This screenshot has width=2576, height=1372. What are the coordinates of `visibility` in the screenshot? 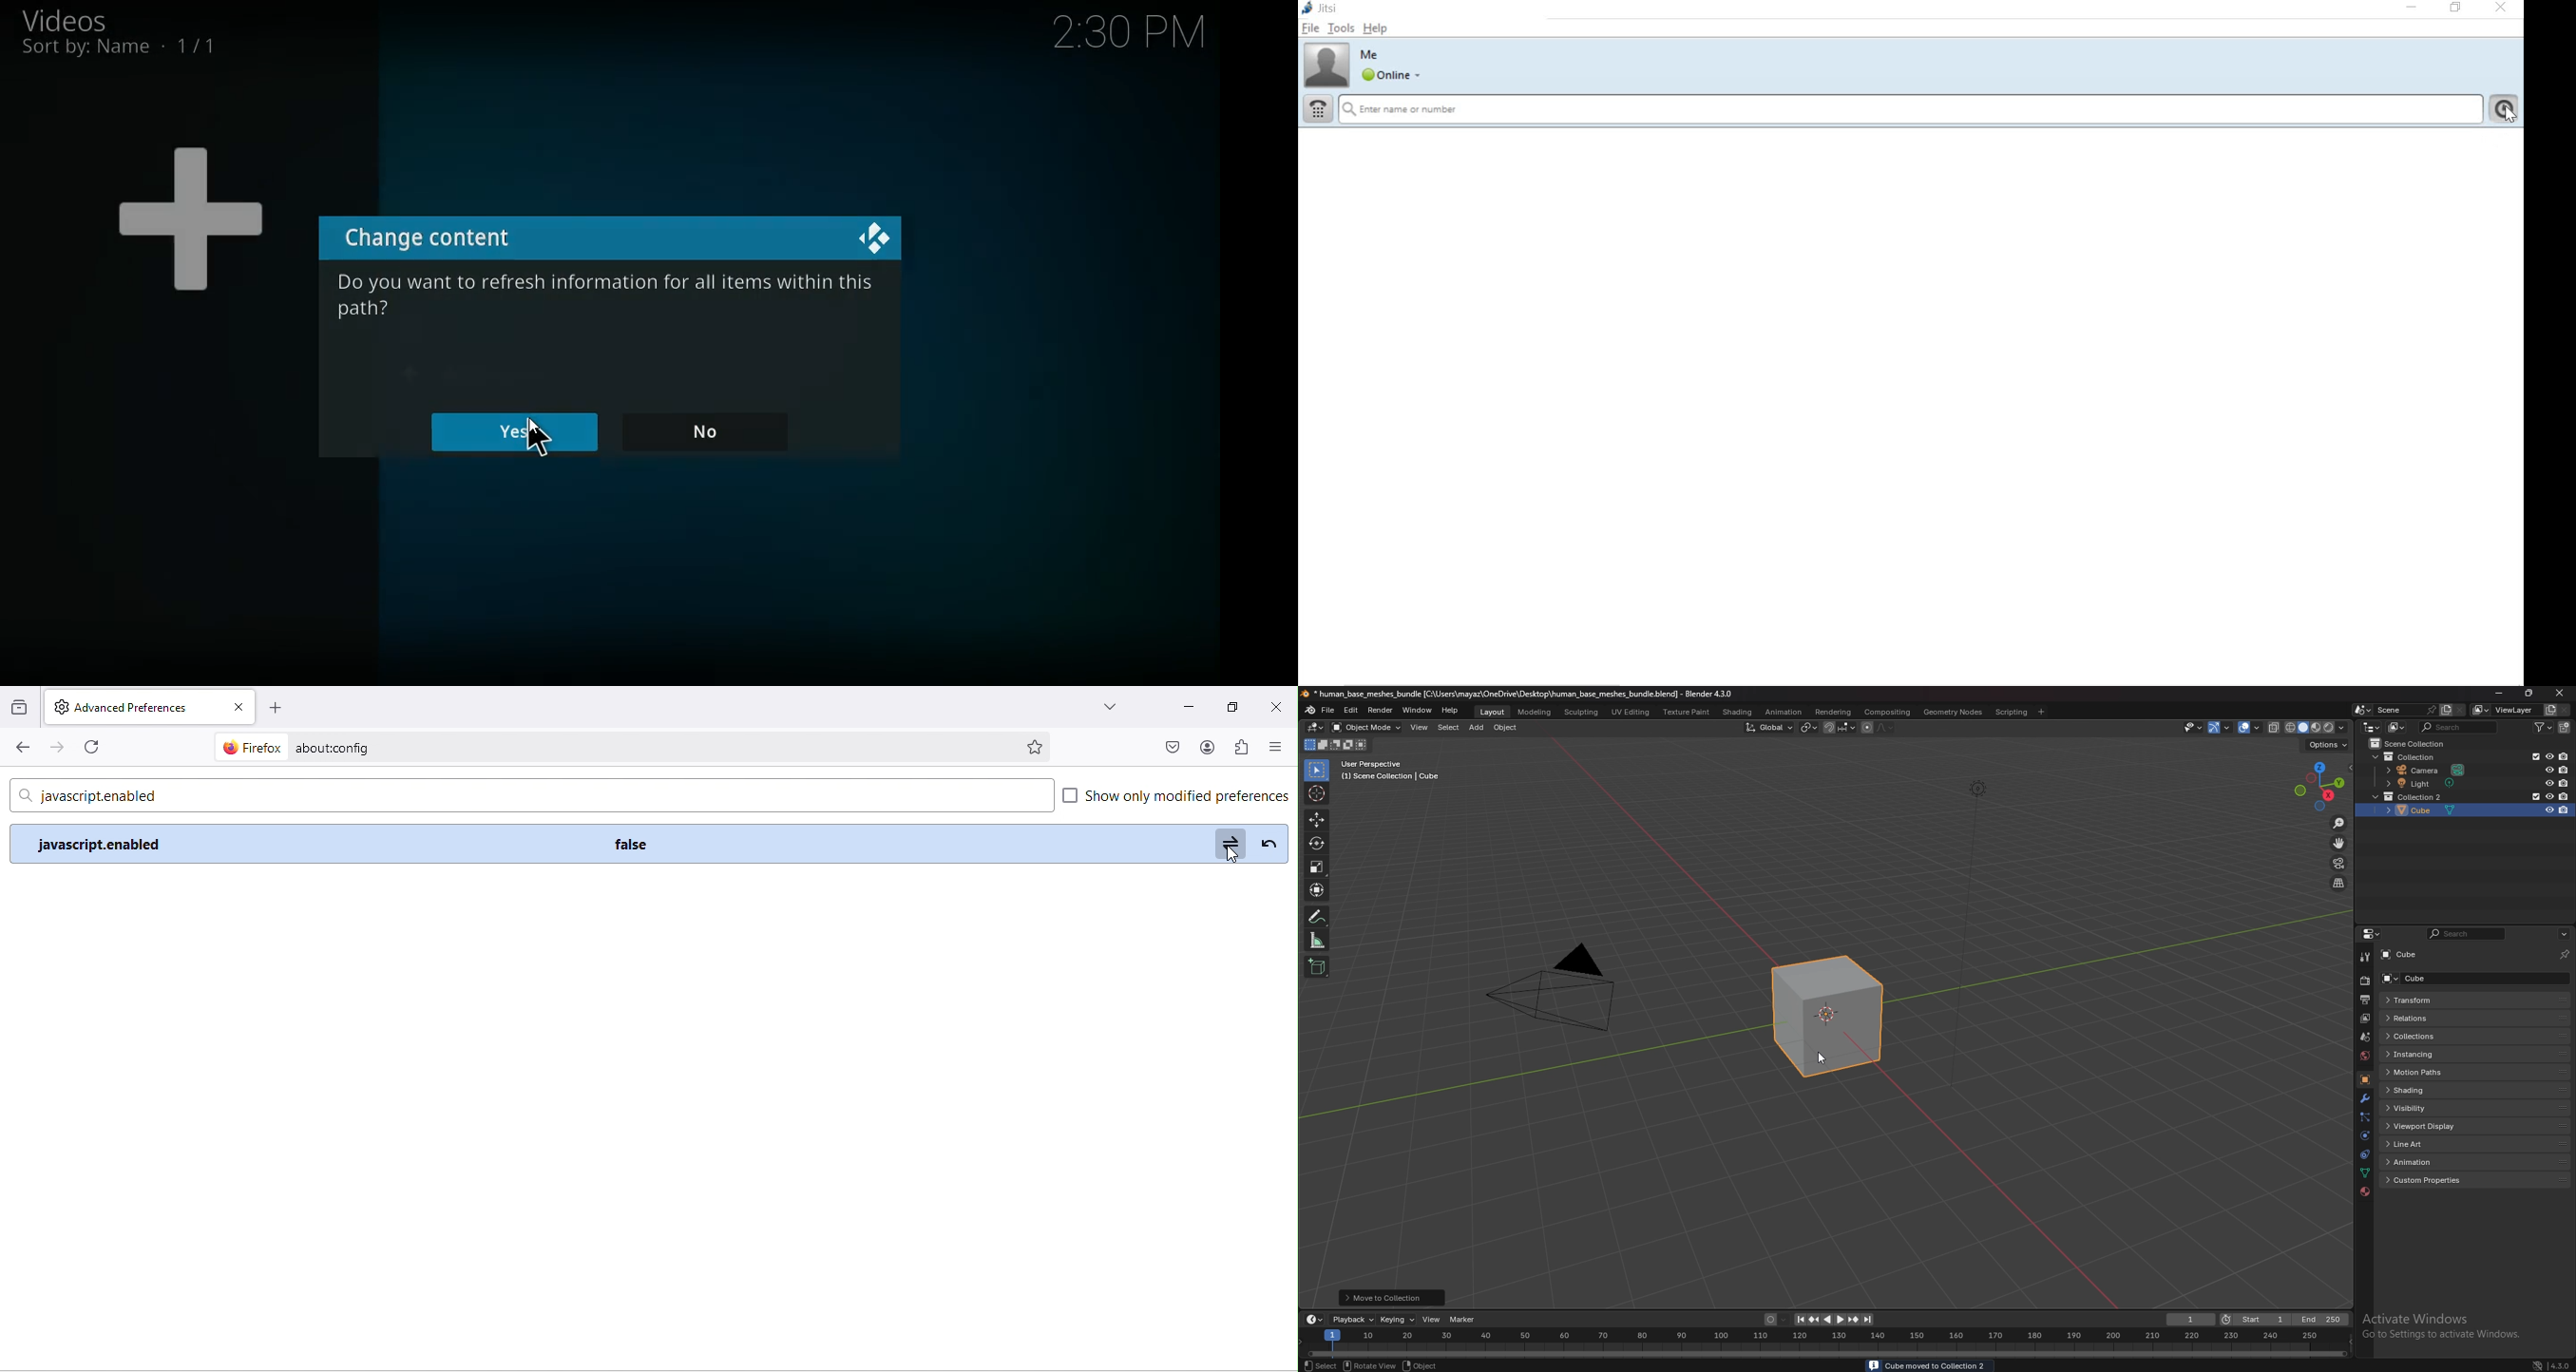 It's located at (2424, 1108).